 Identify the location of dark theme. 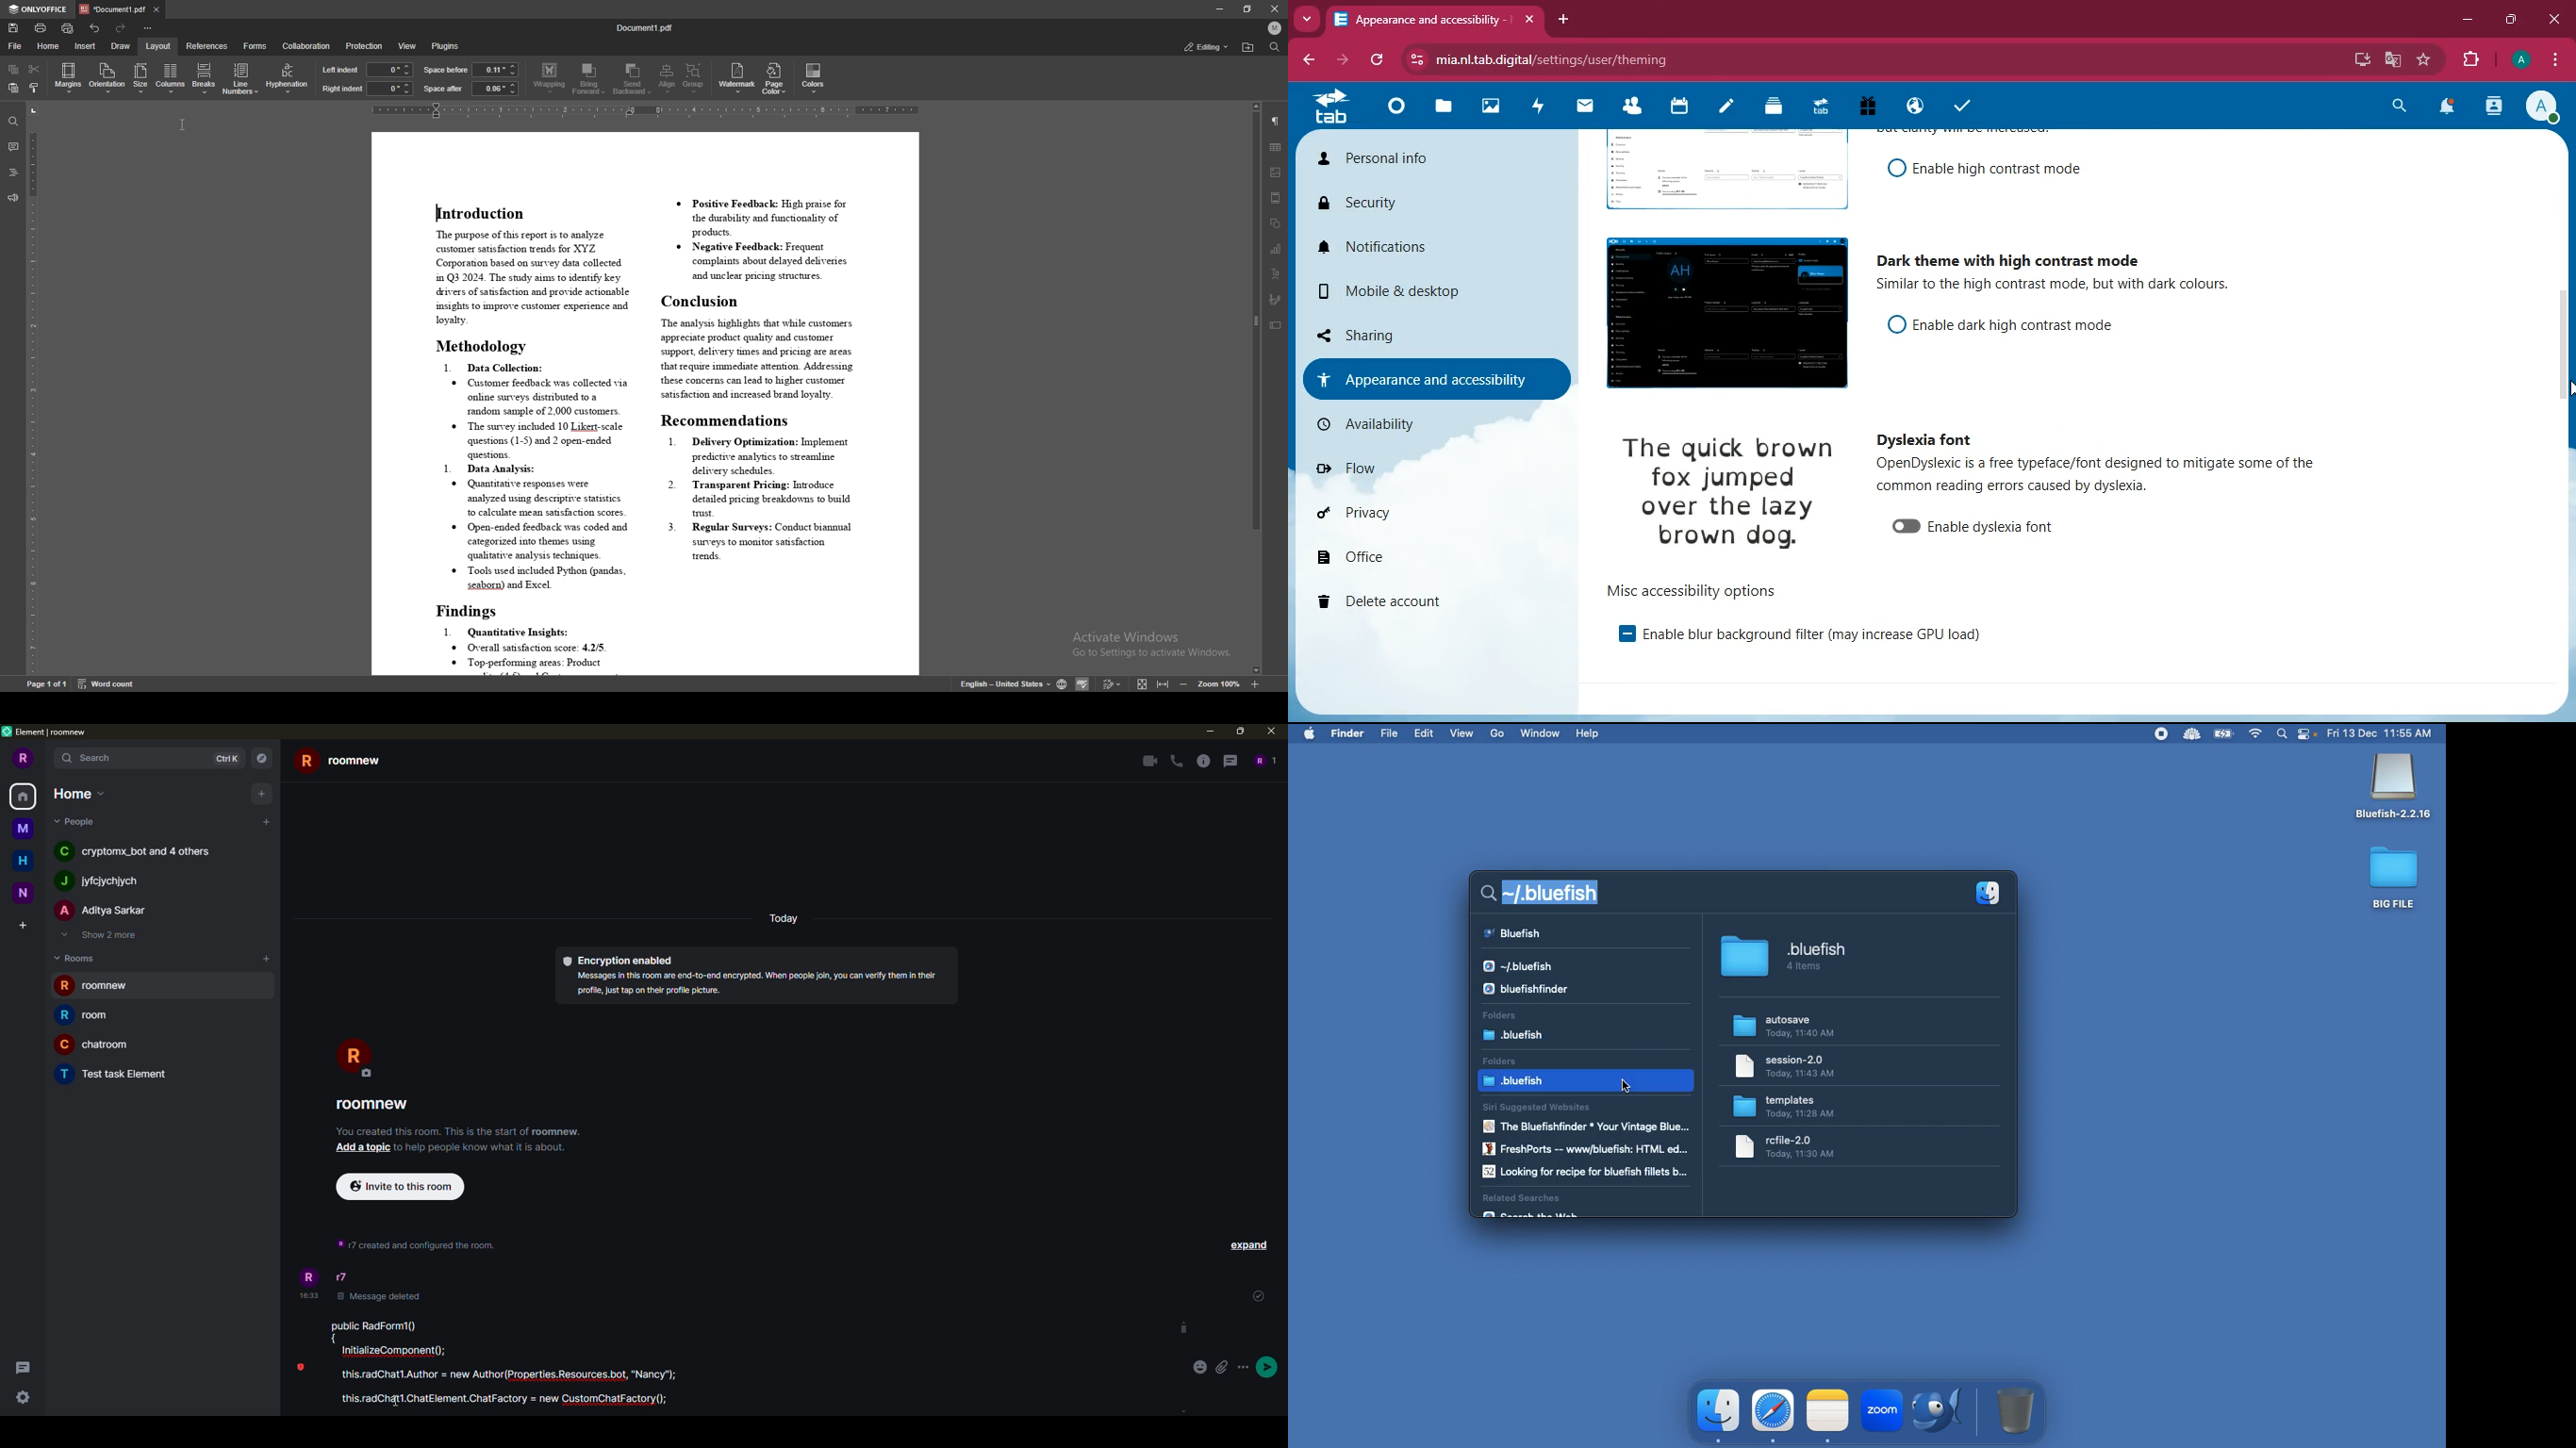
(2006, 255).